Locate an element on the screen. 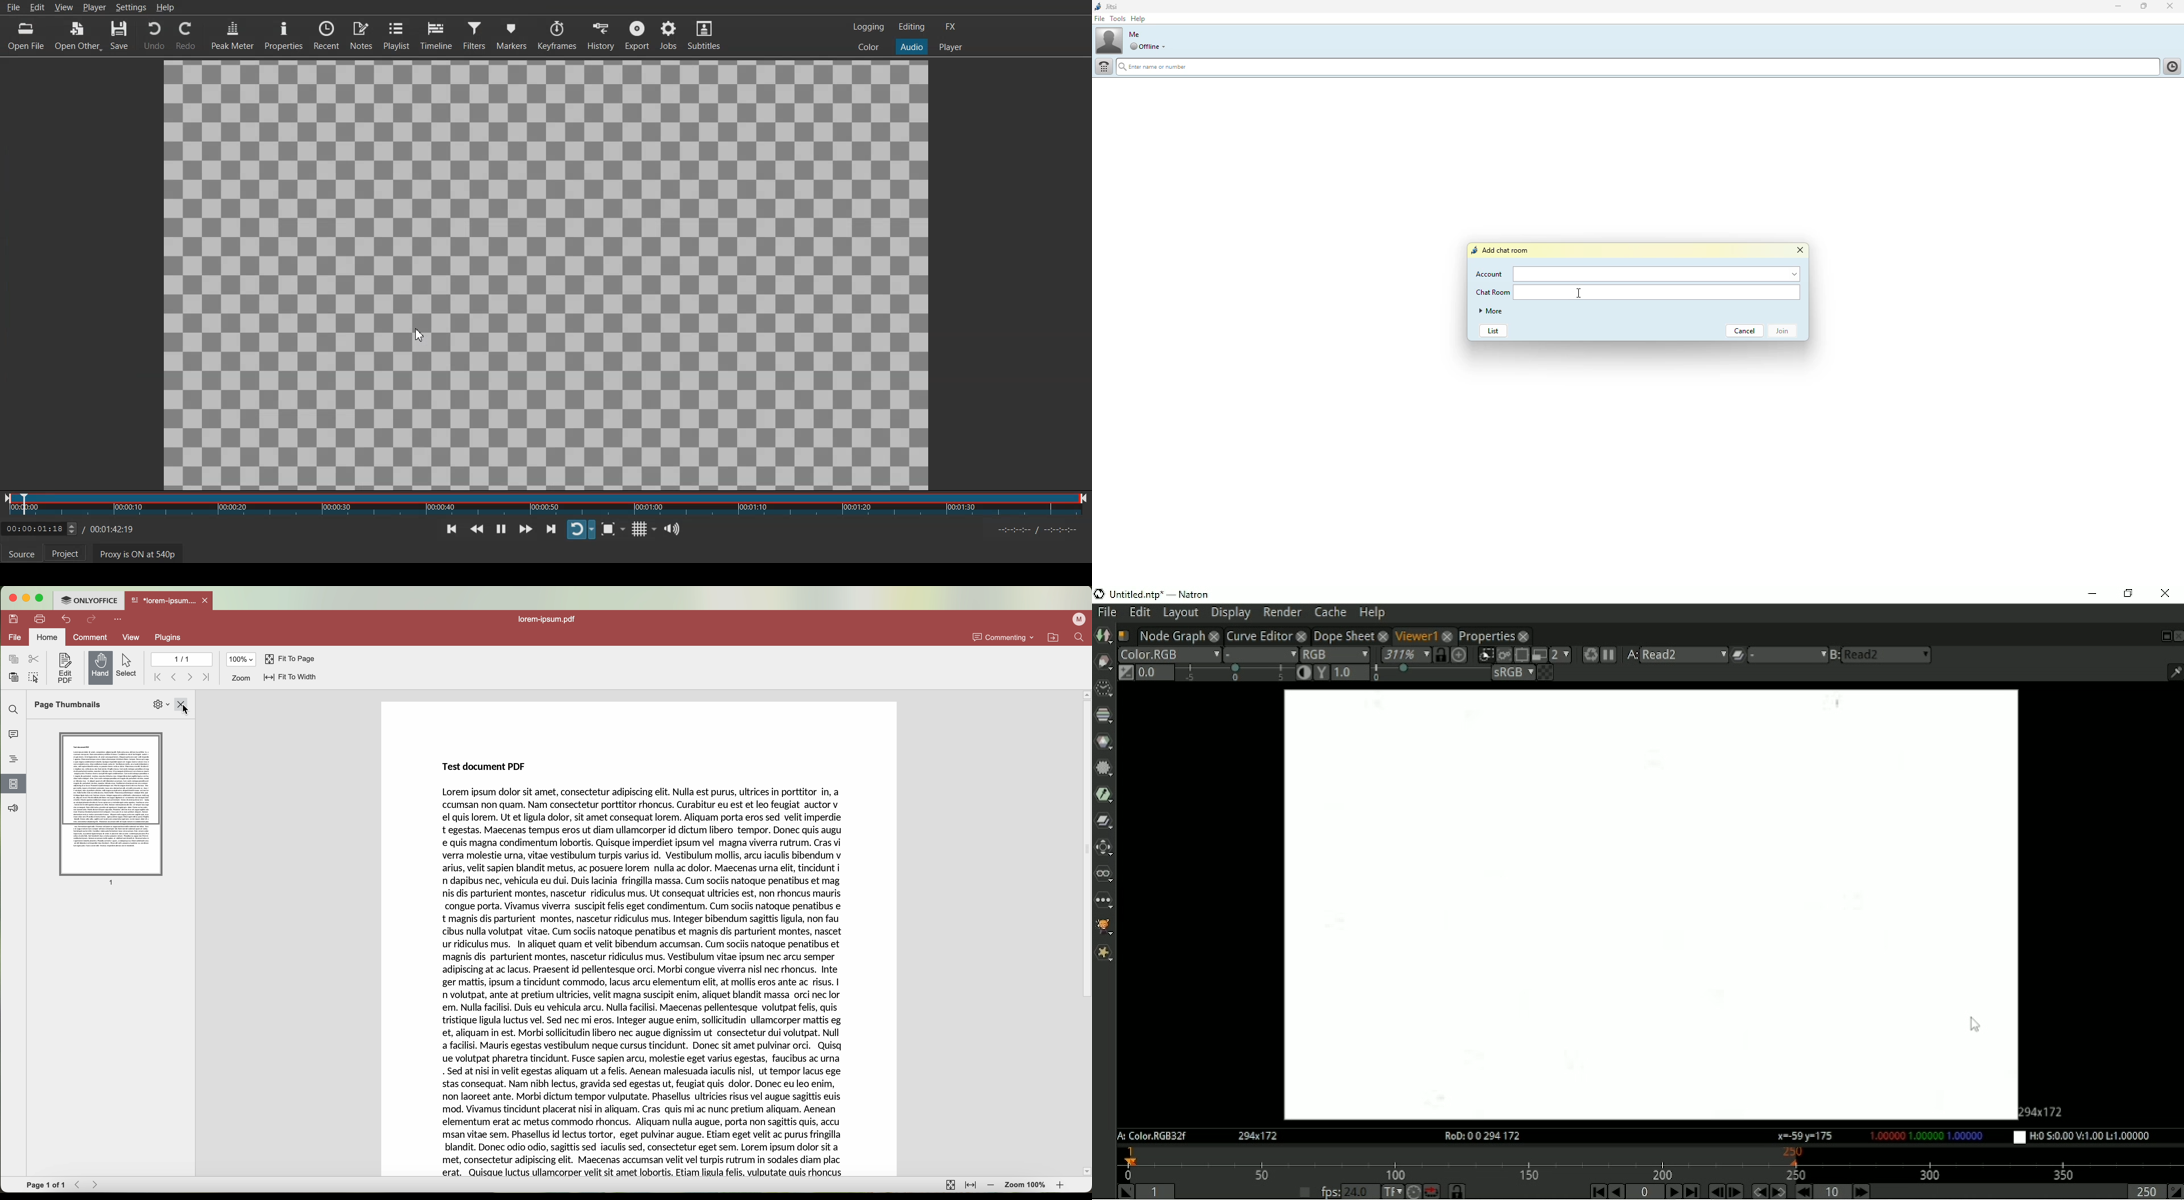  dial pad is located at coordinates (1104, 66).